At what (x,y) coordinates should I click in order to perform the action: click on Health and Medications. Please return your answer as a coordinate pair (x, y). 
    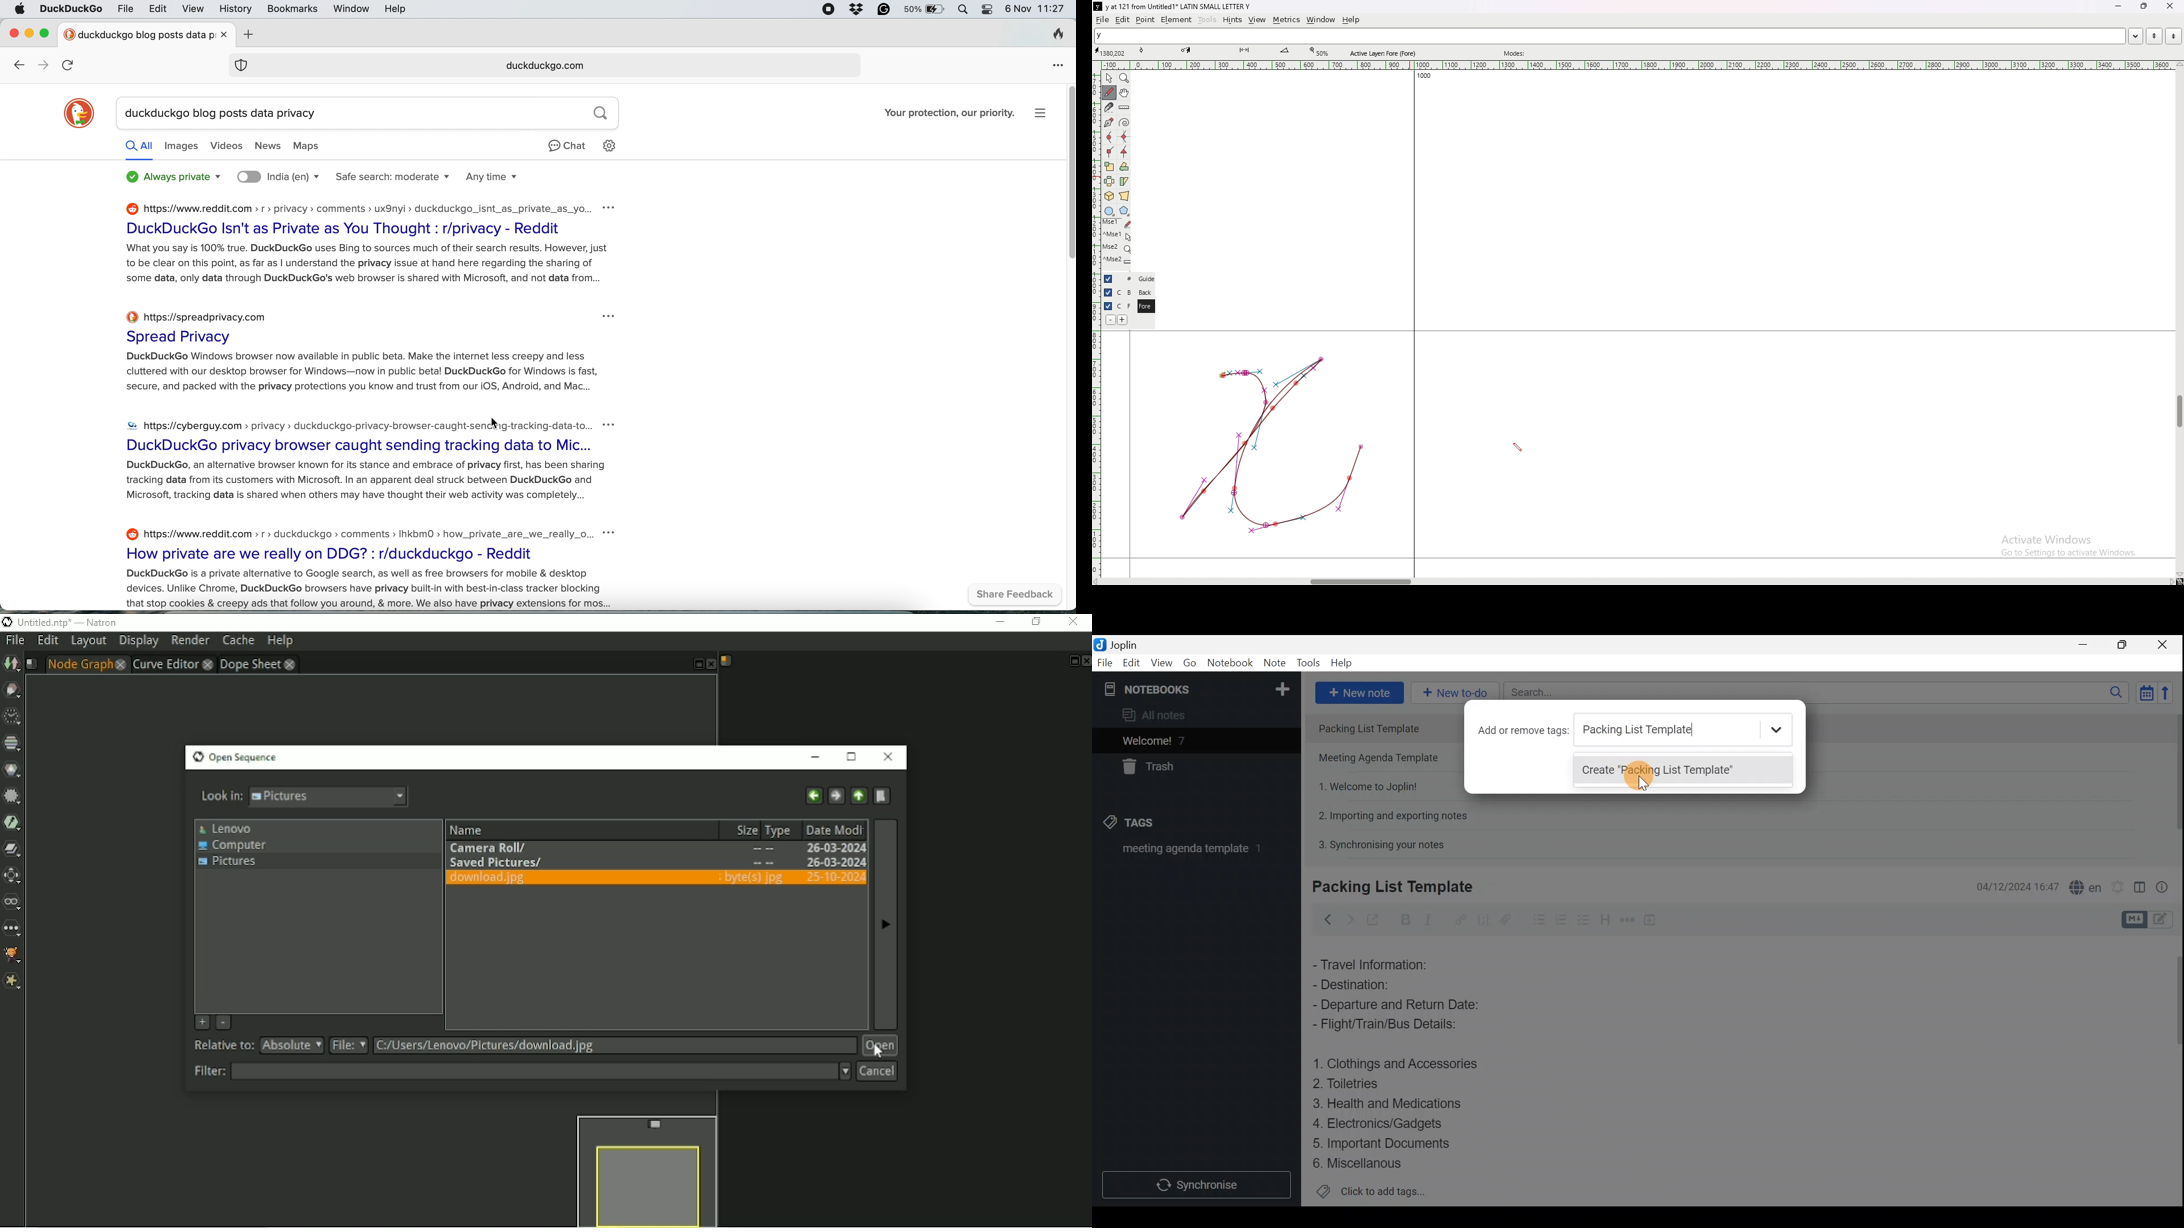
    Looking at the image, I should click on (1394, 1104).